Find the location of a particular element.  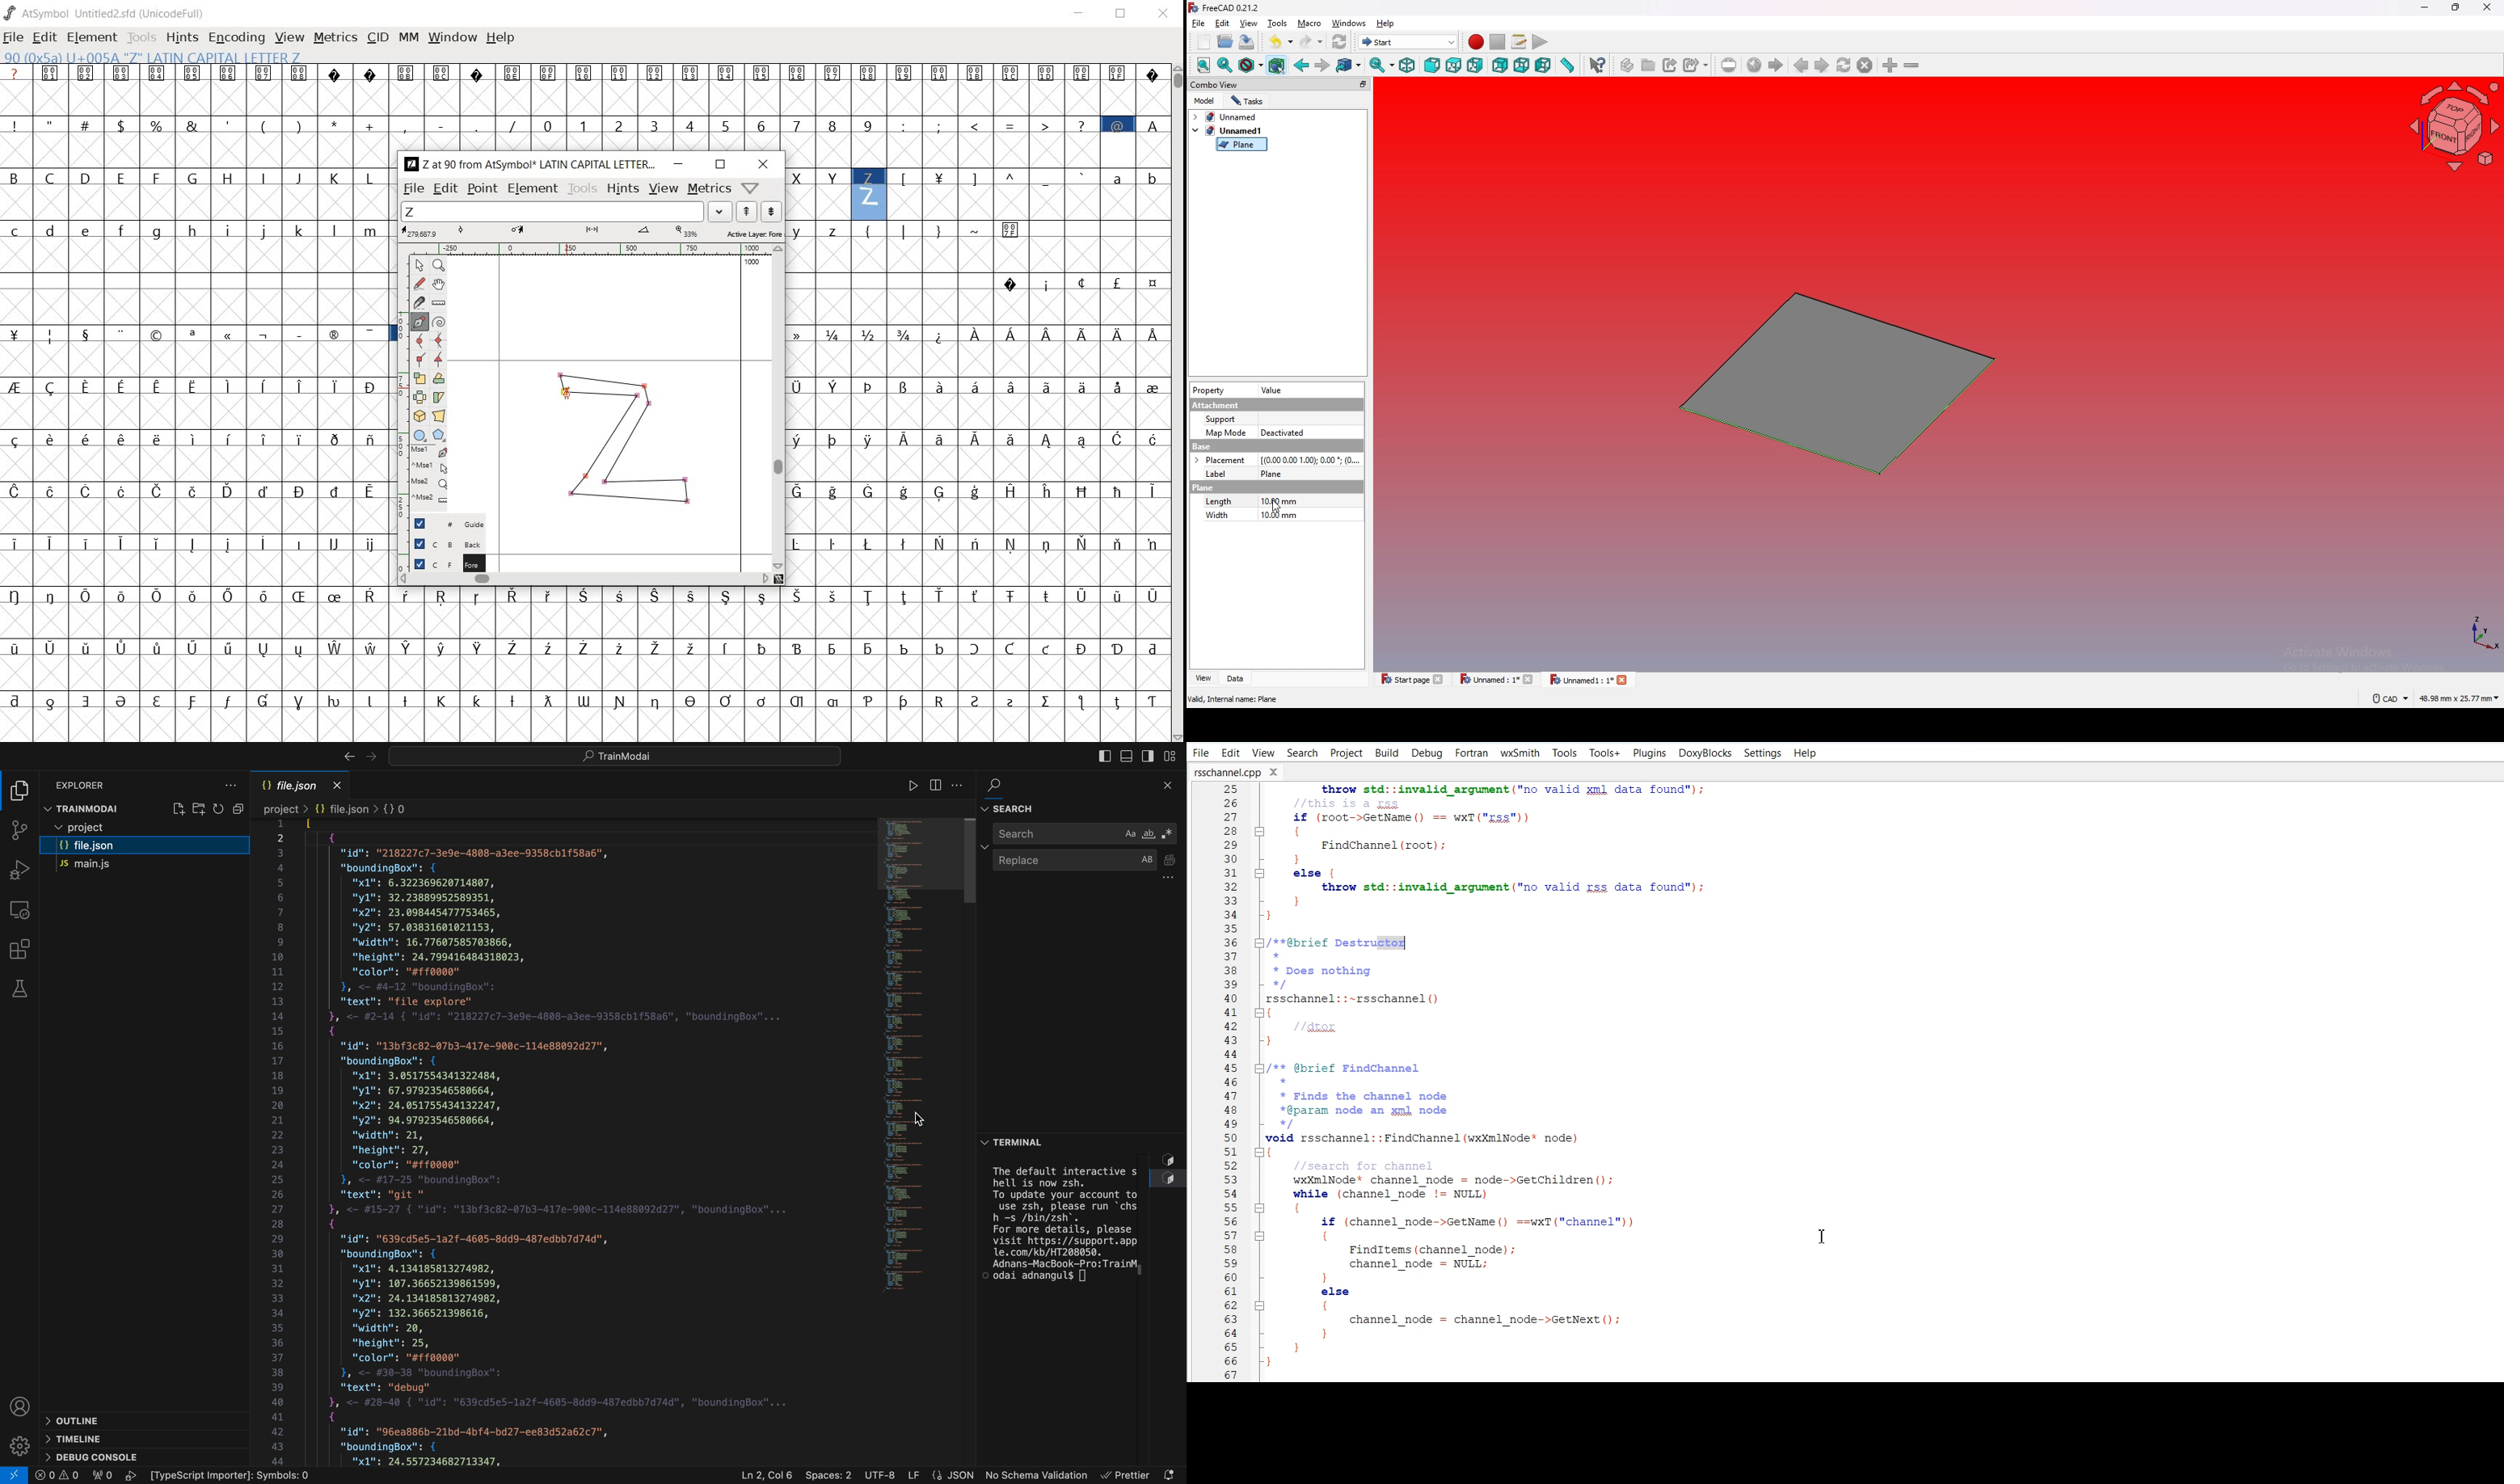

Build is located at coordinates (1388, 753).